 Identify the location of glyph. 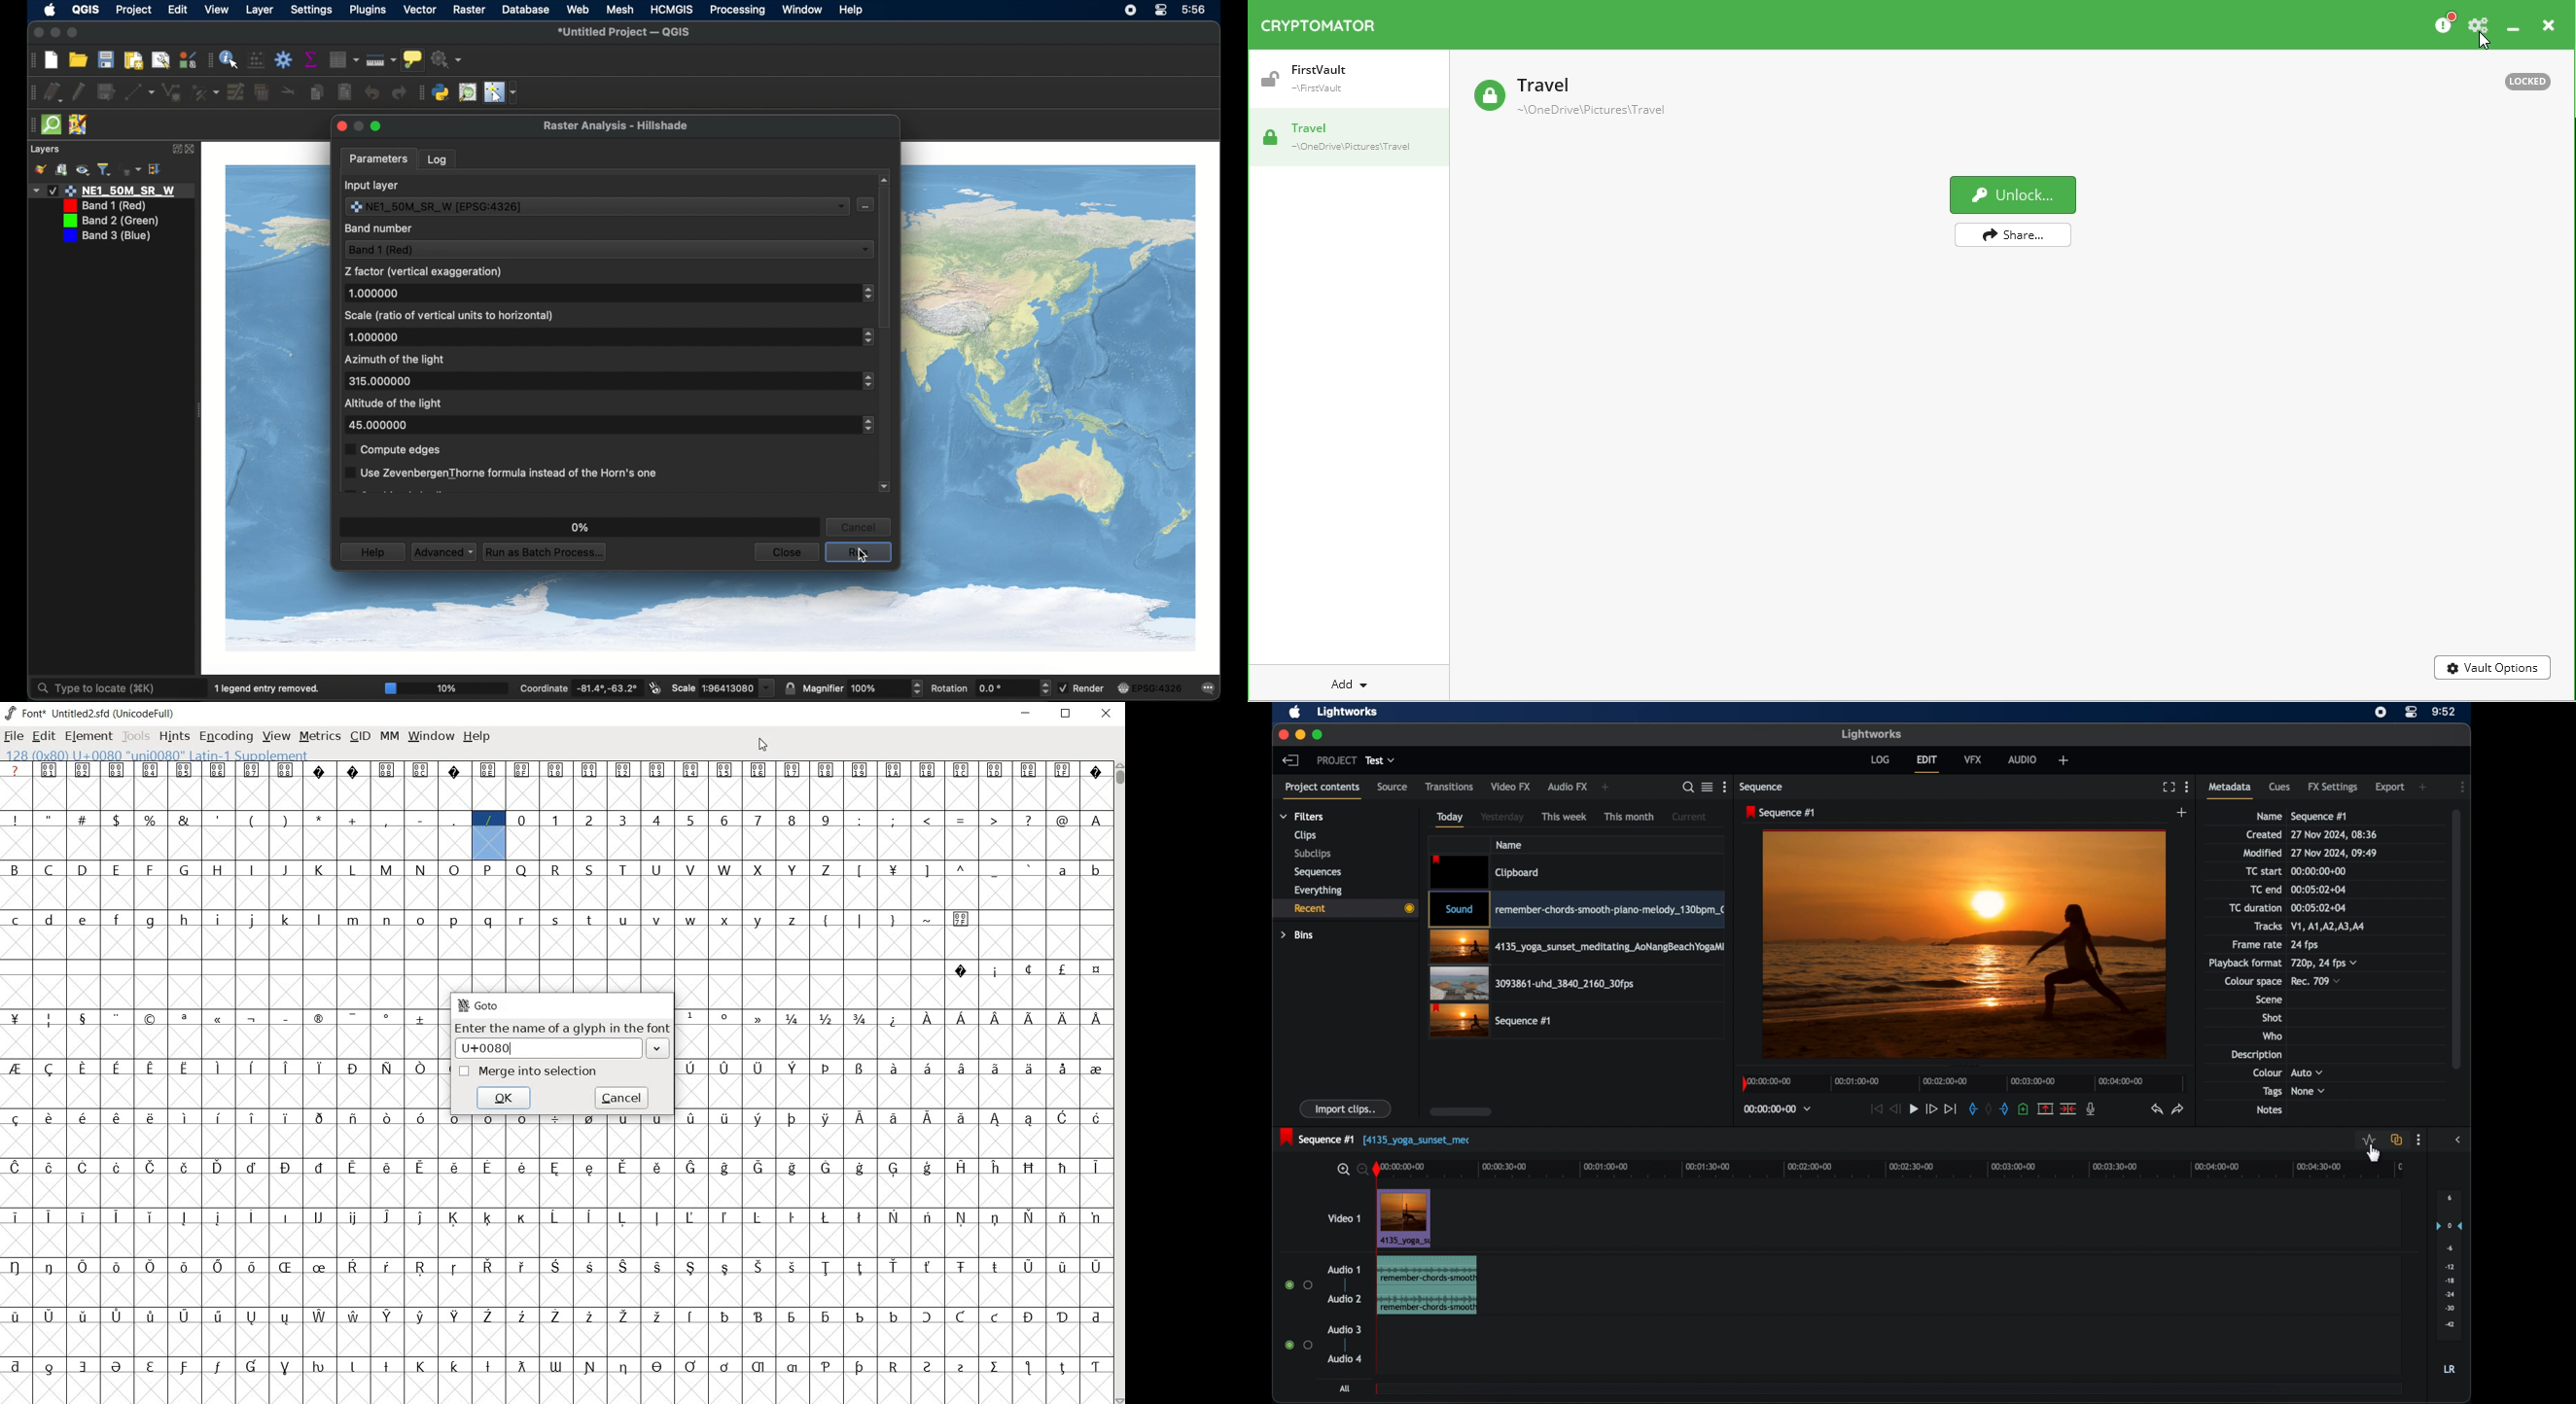
(317, 1019).